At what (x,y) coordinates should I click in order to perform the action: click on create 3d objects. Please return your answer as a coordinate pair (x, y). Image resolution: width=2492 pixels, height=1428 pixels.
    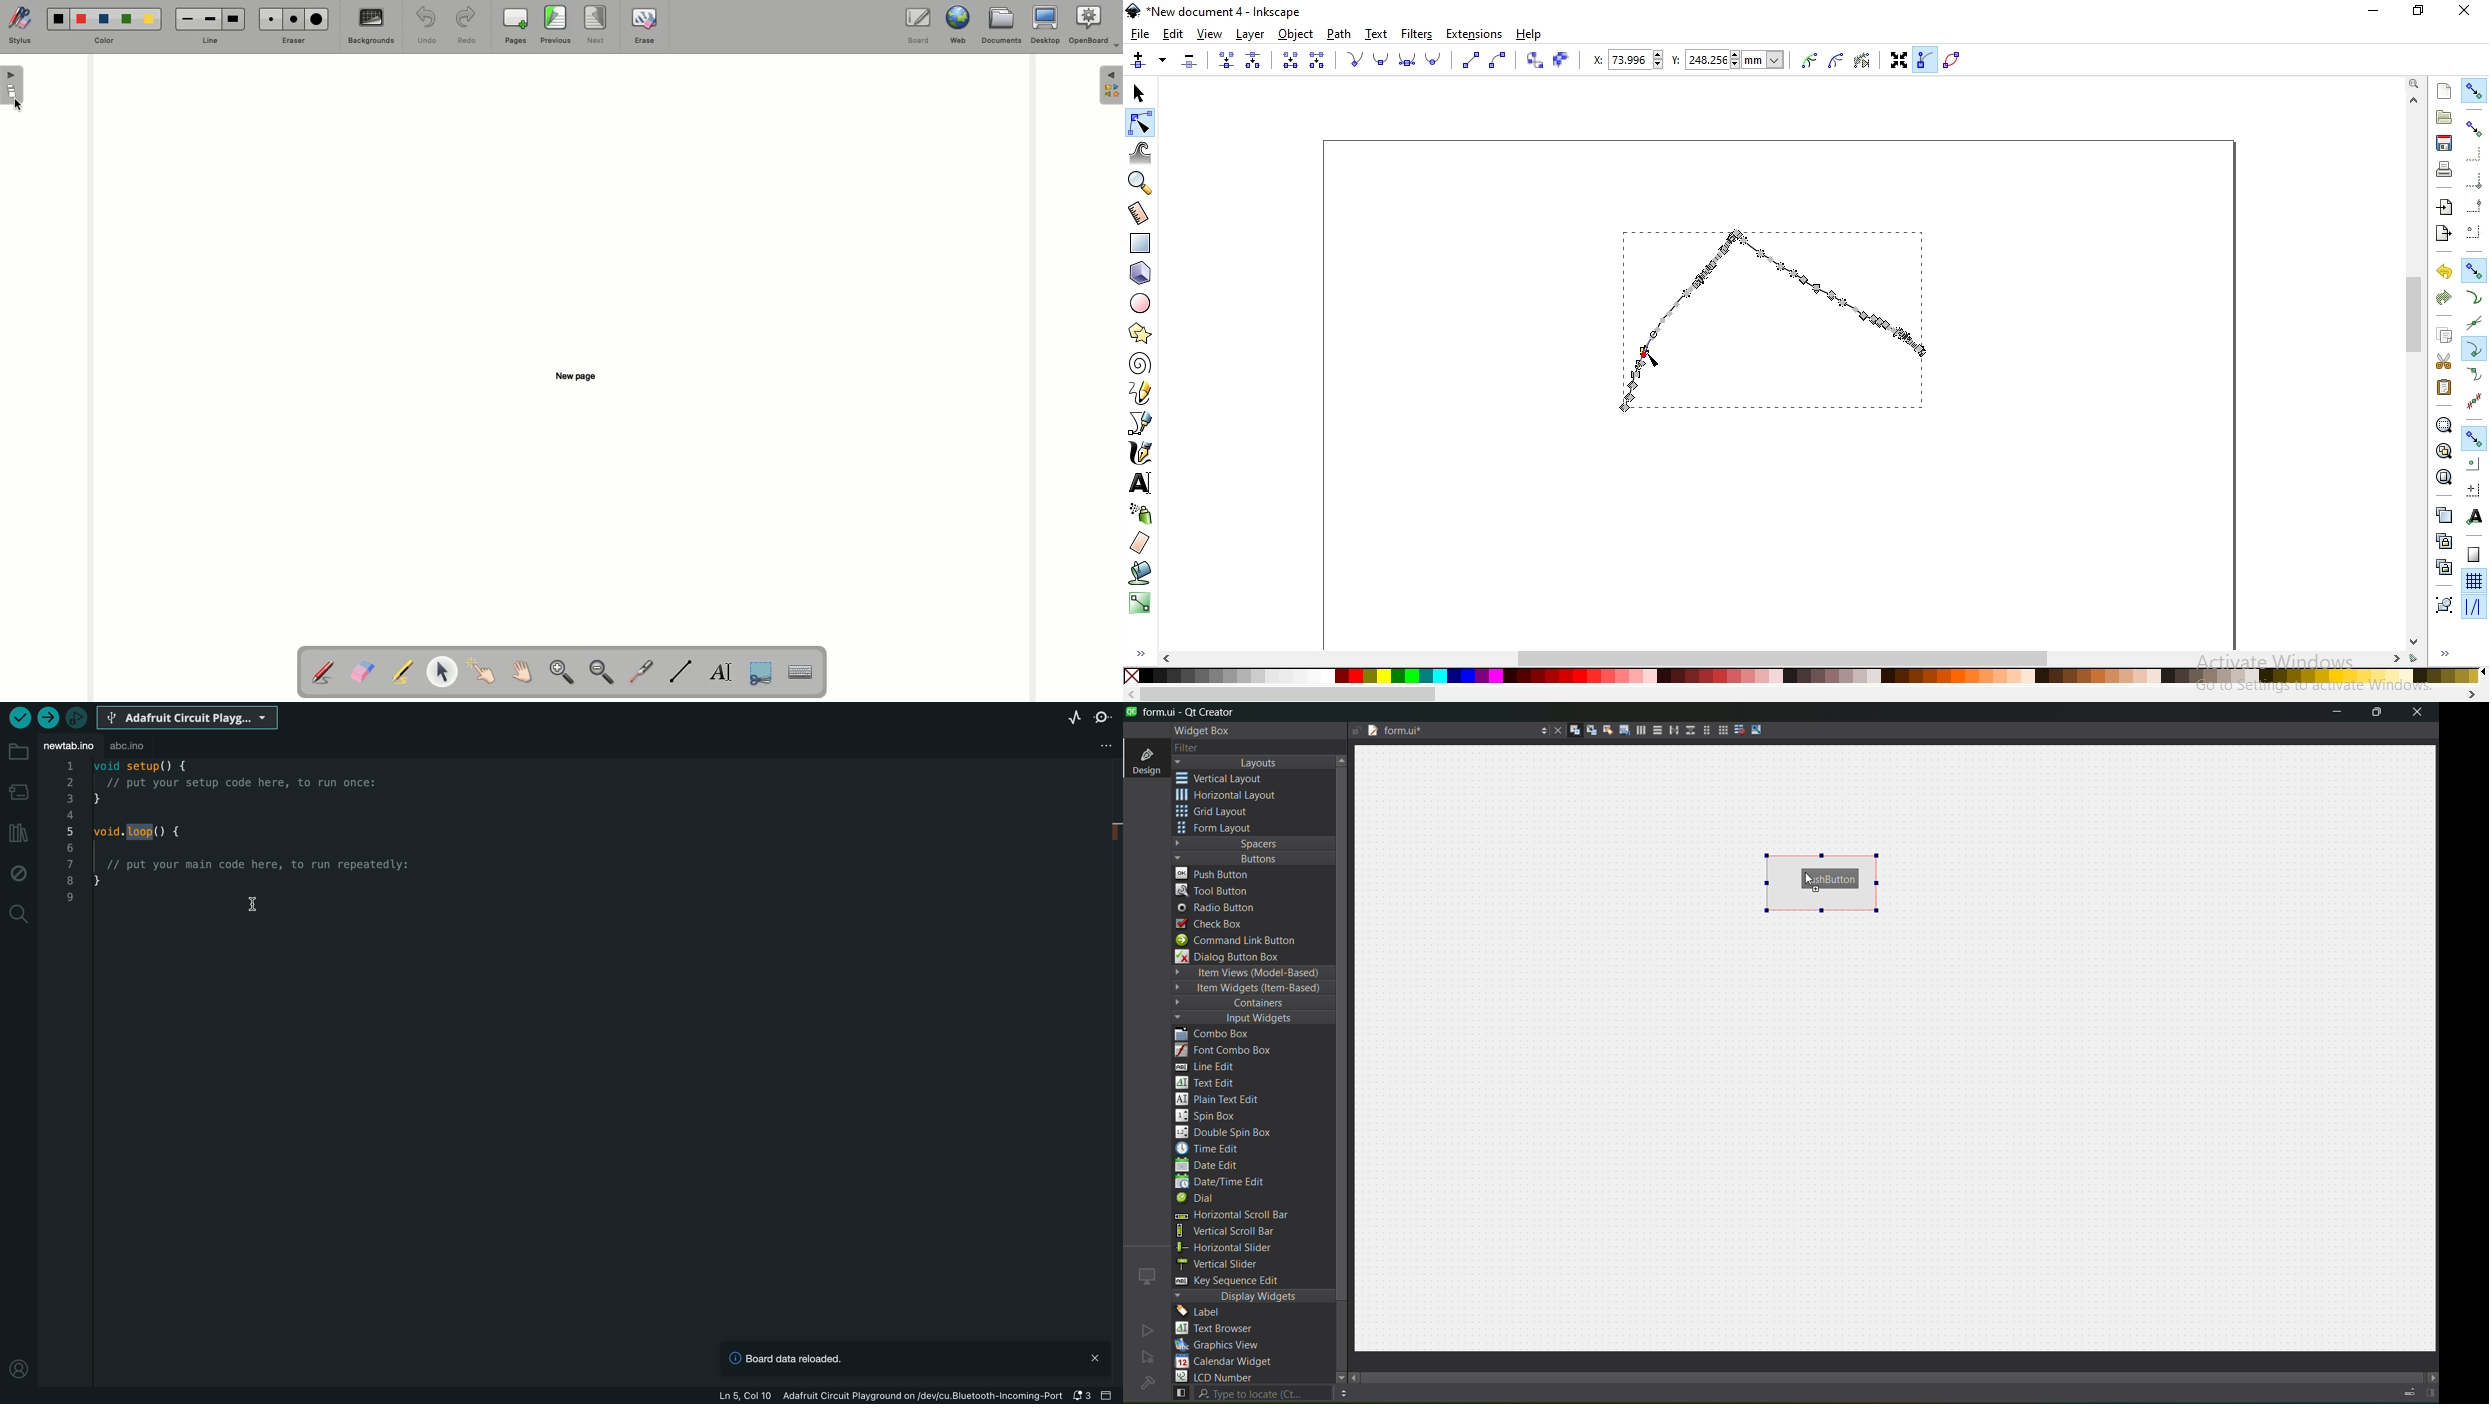
    Looking at the image, I should click on (1141, 274).